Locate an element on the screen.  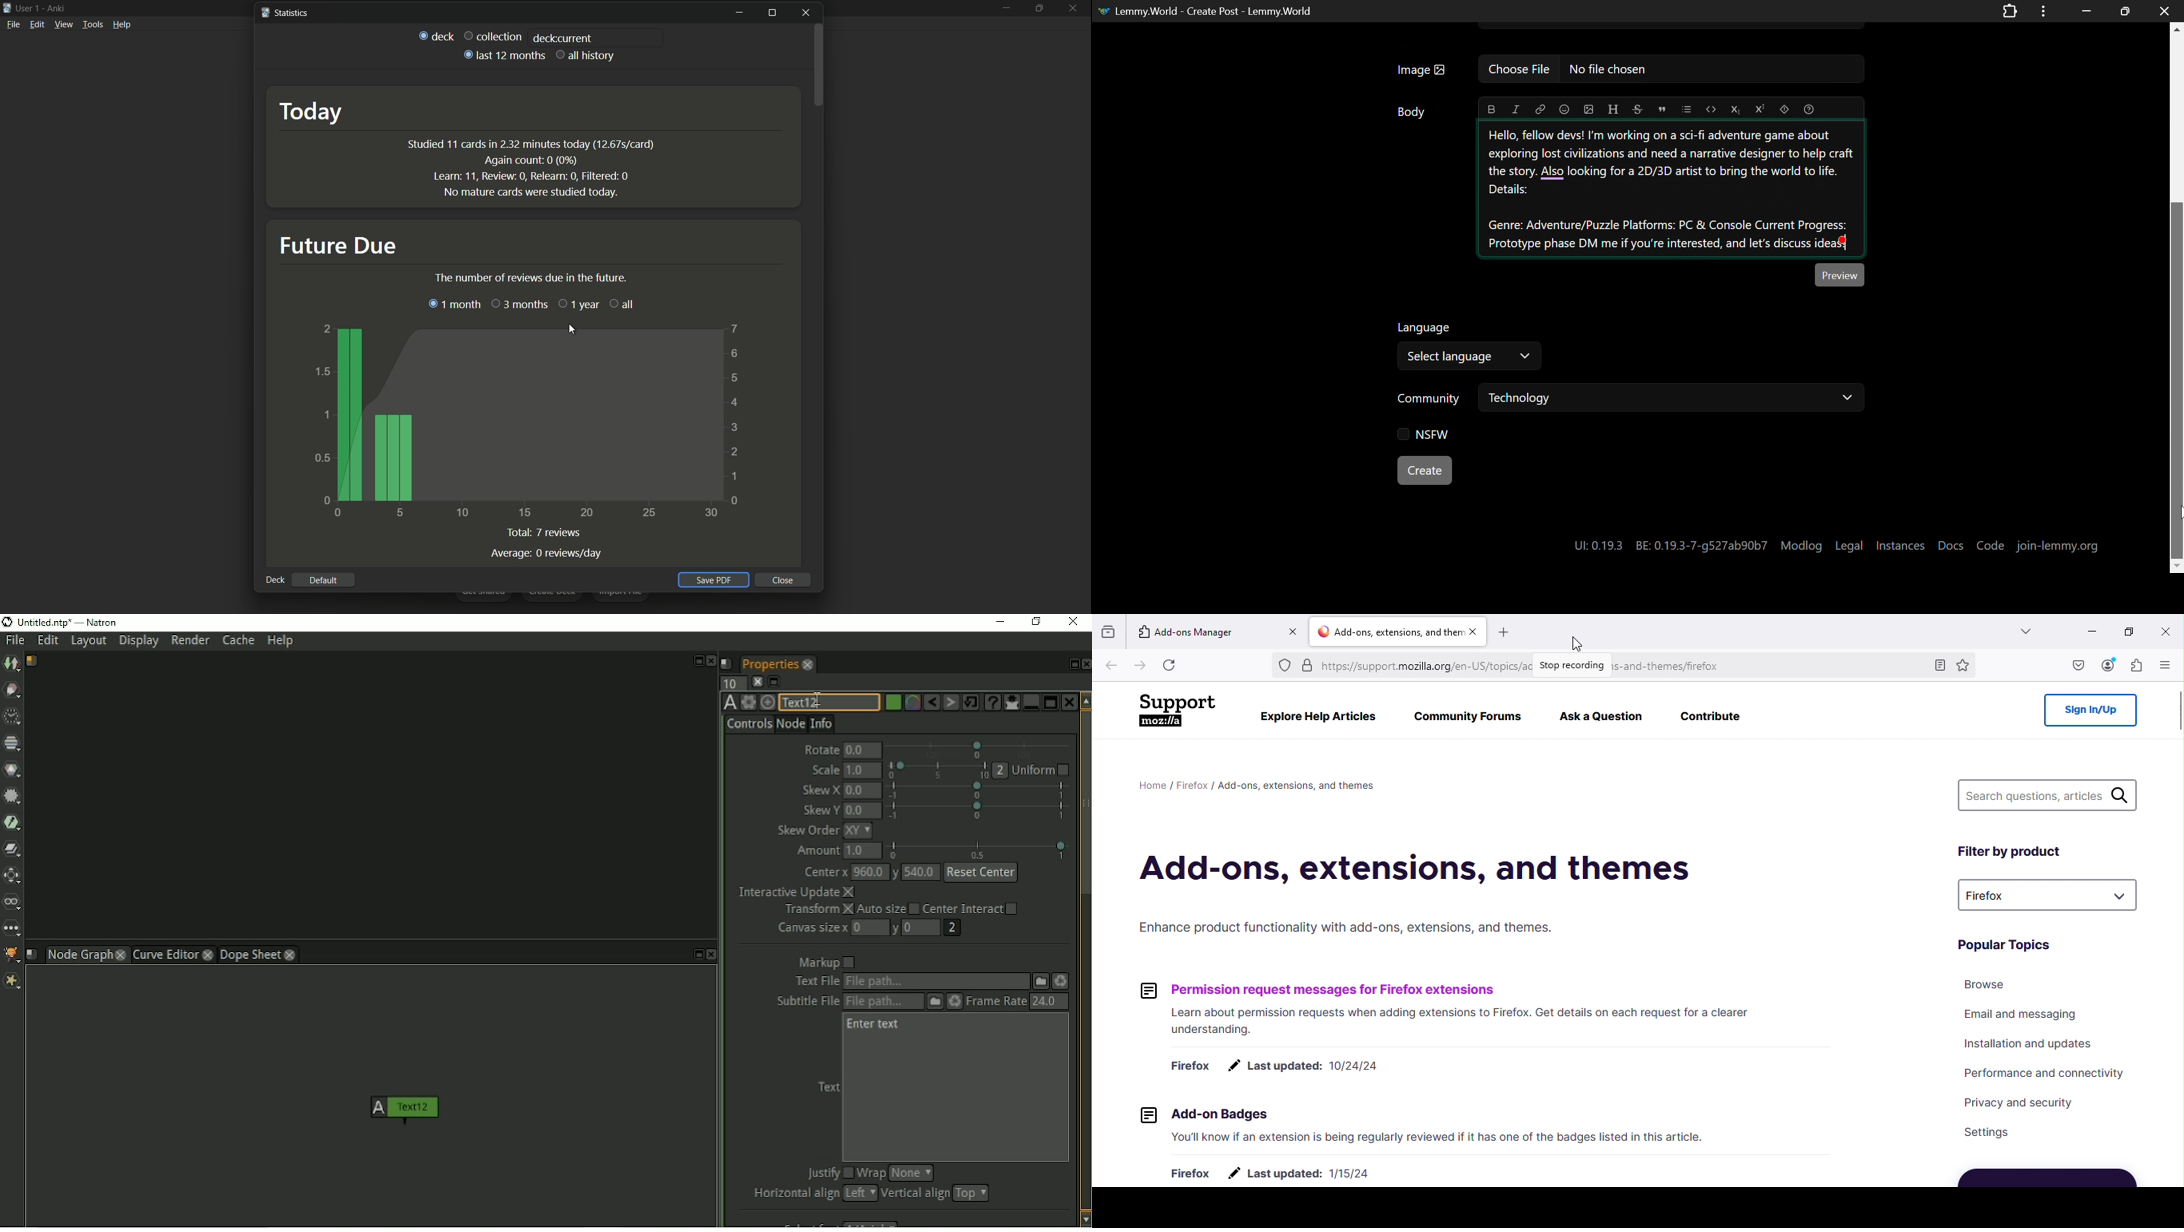
Open application menu is located at coordinates (2164, 664).